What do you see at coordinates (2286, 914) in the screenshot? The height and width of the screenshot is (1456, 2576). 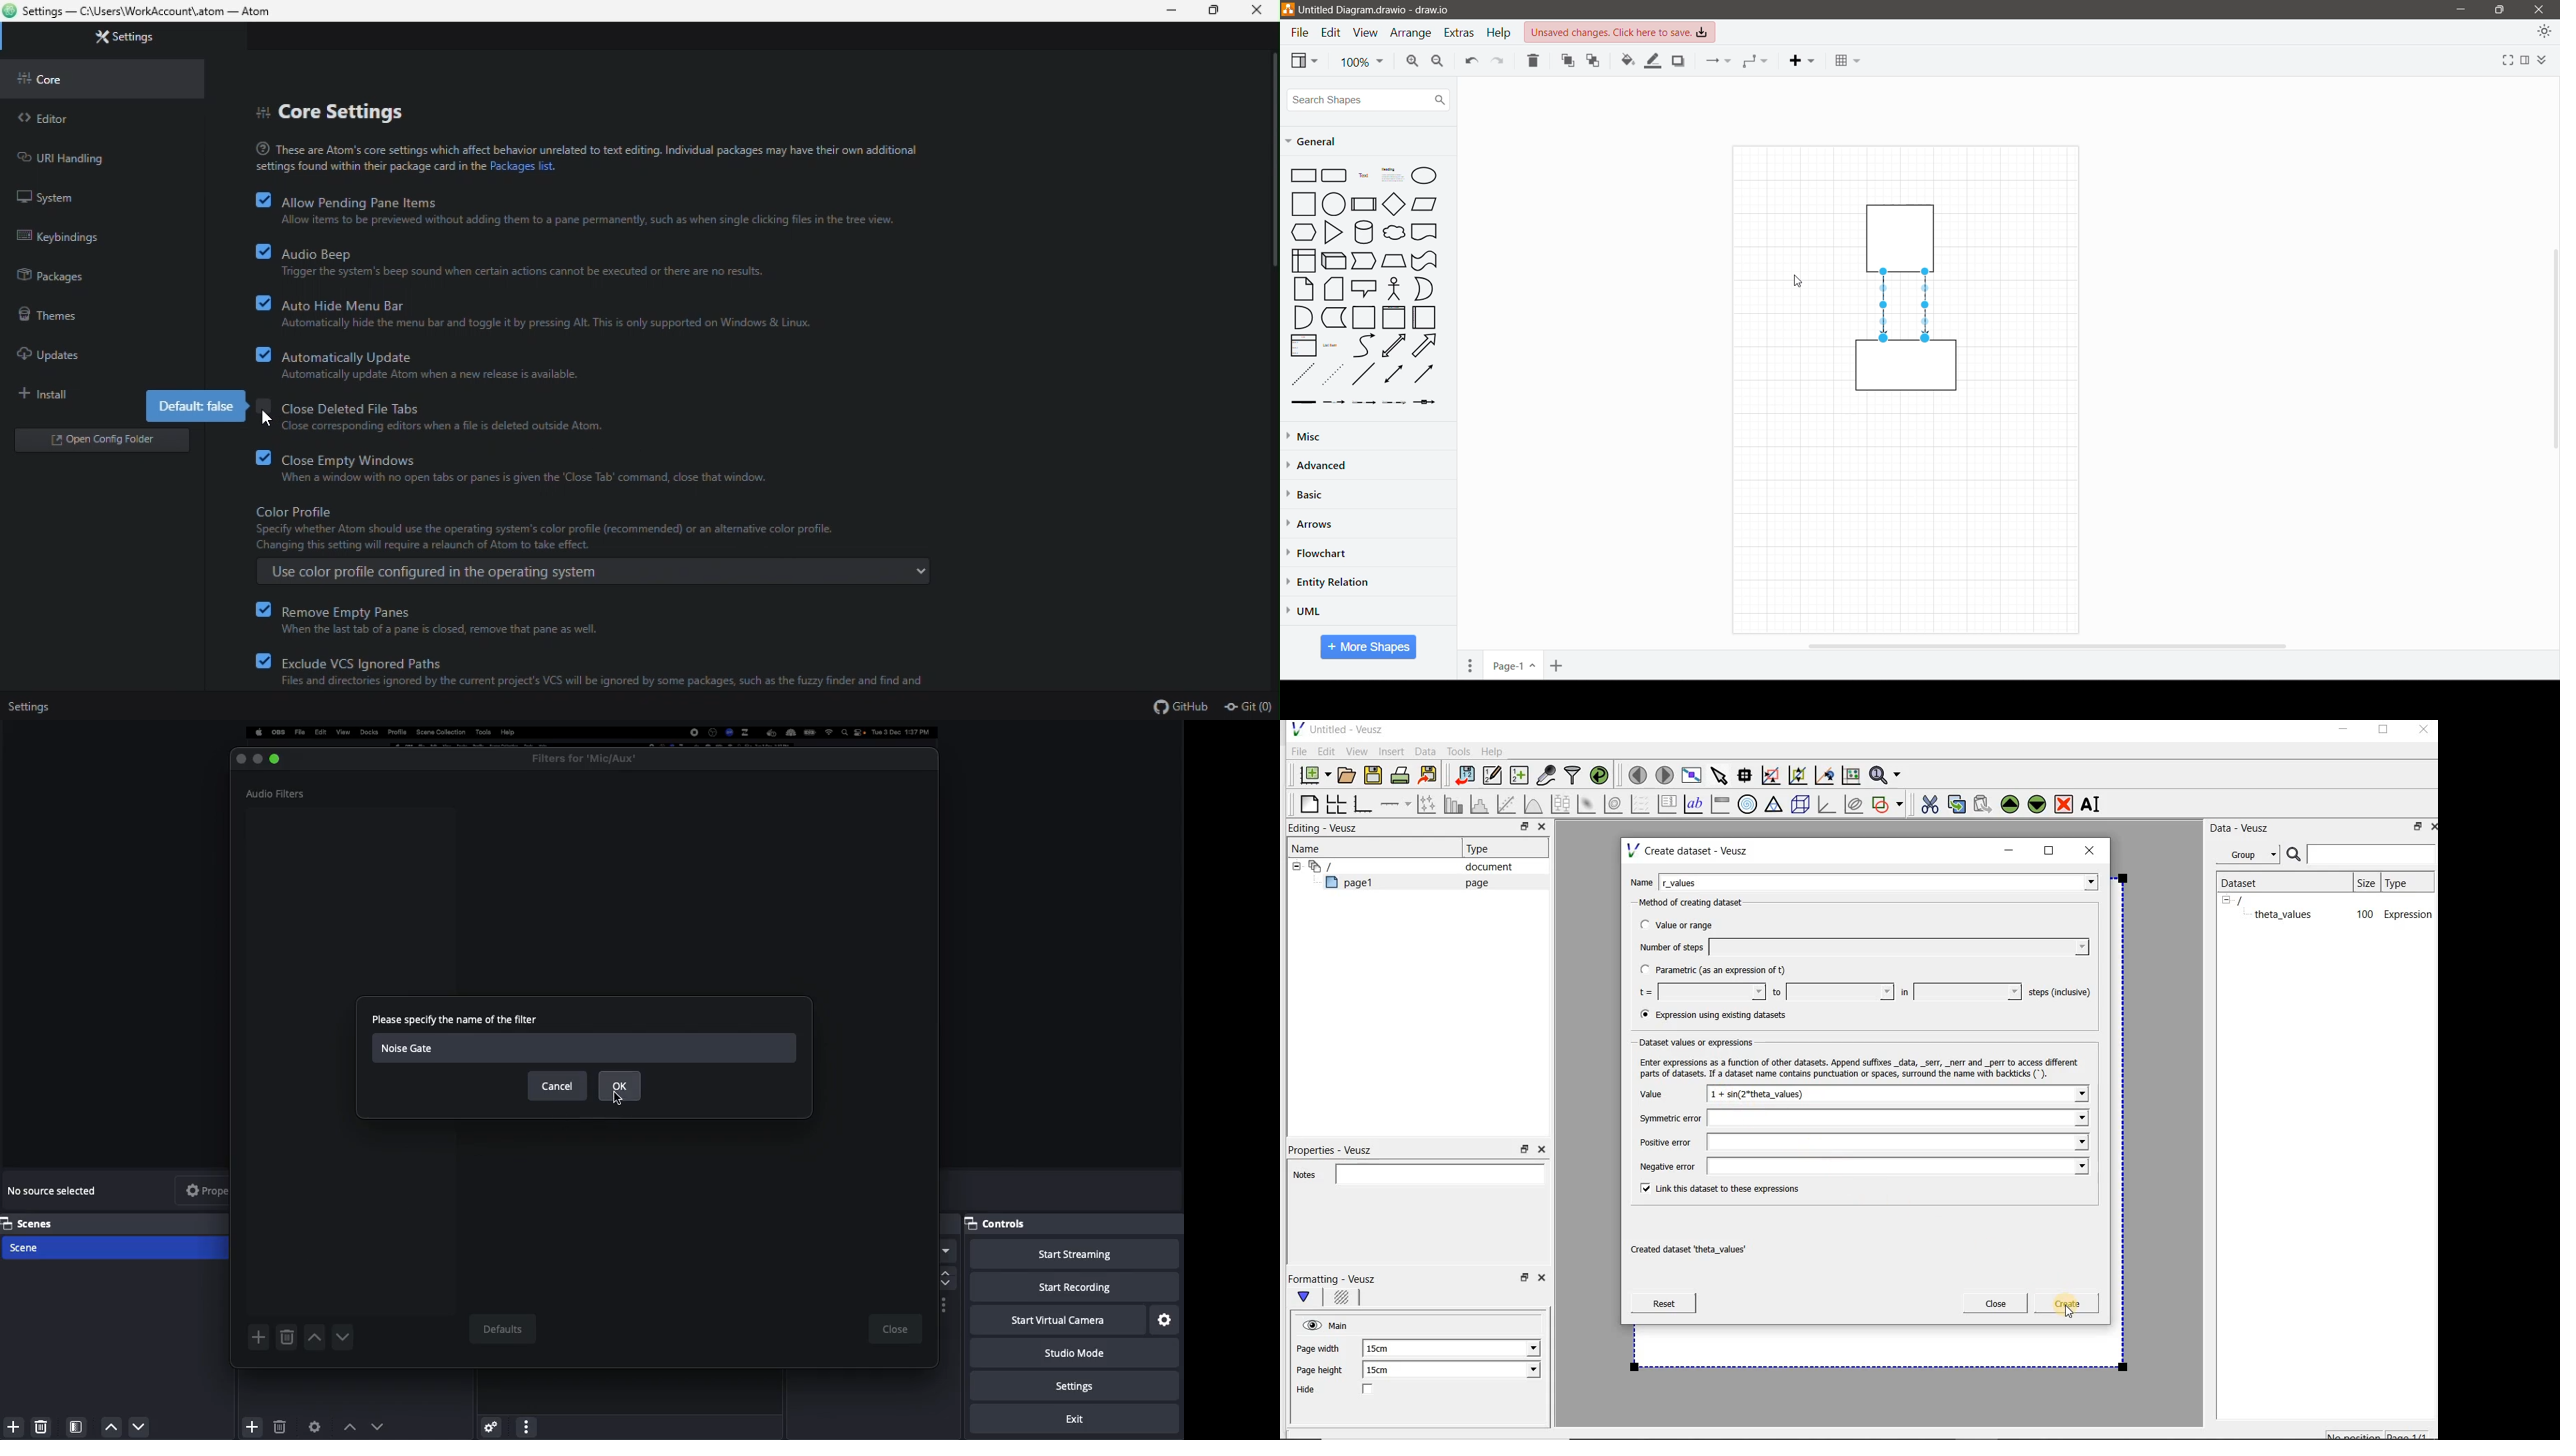 I see `theta_values` at bounding box center [2286, 914].